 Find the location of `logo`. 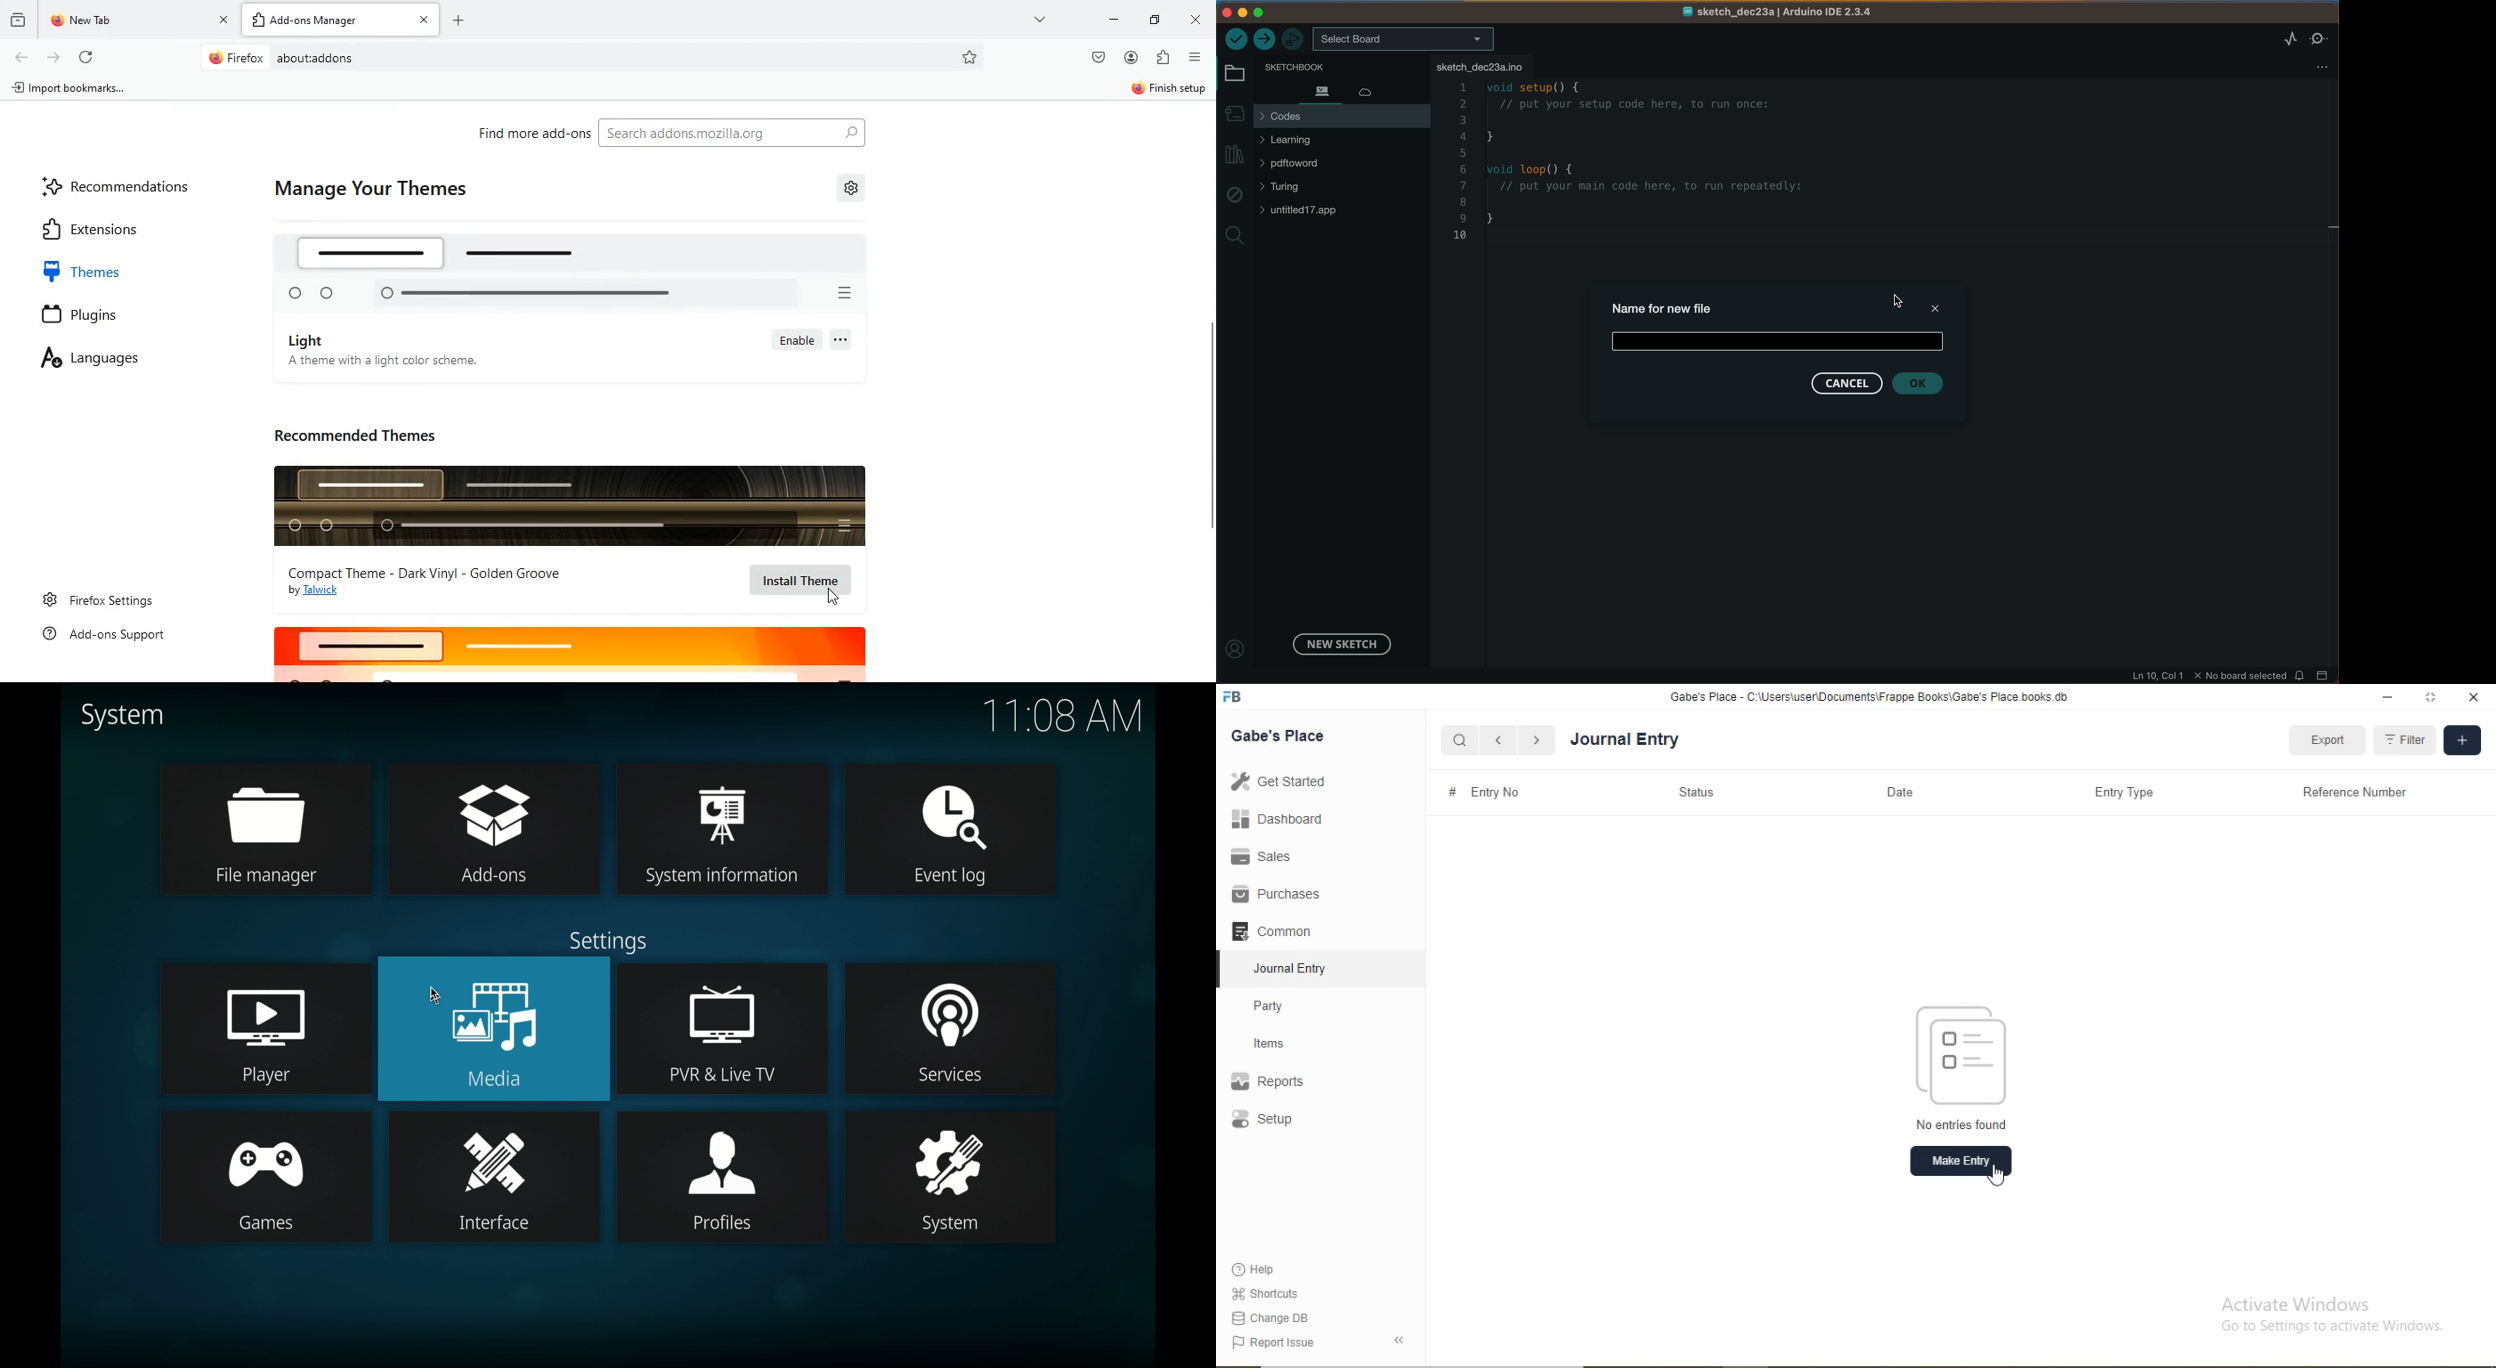

logo is located at coordinates (566, 504).